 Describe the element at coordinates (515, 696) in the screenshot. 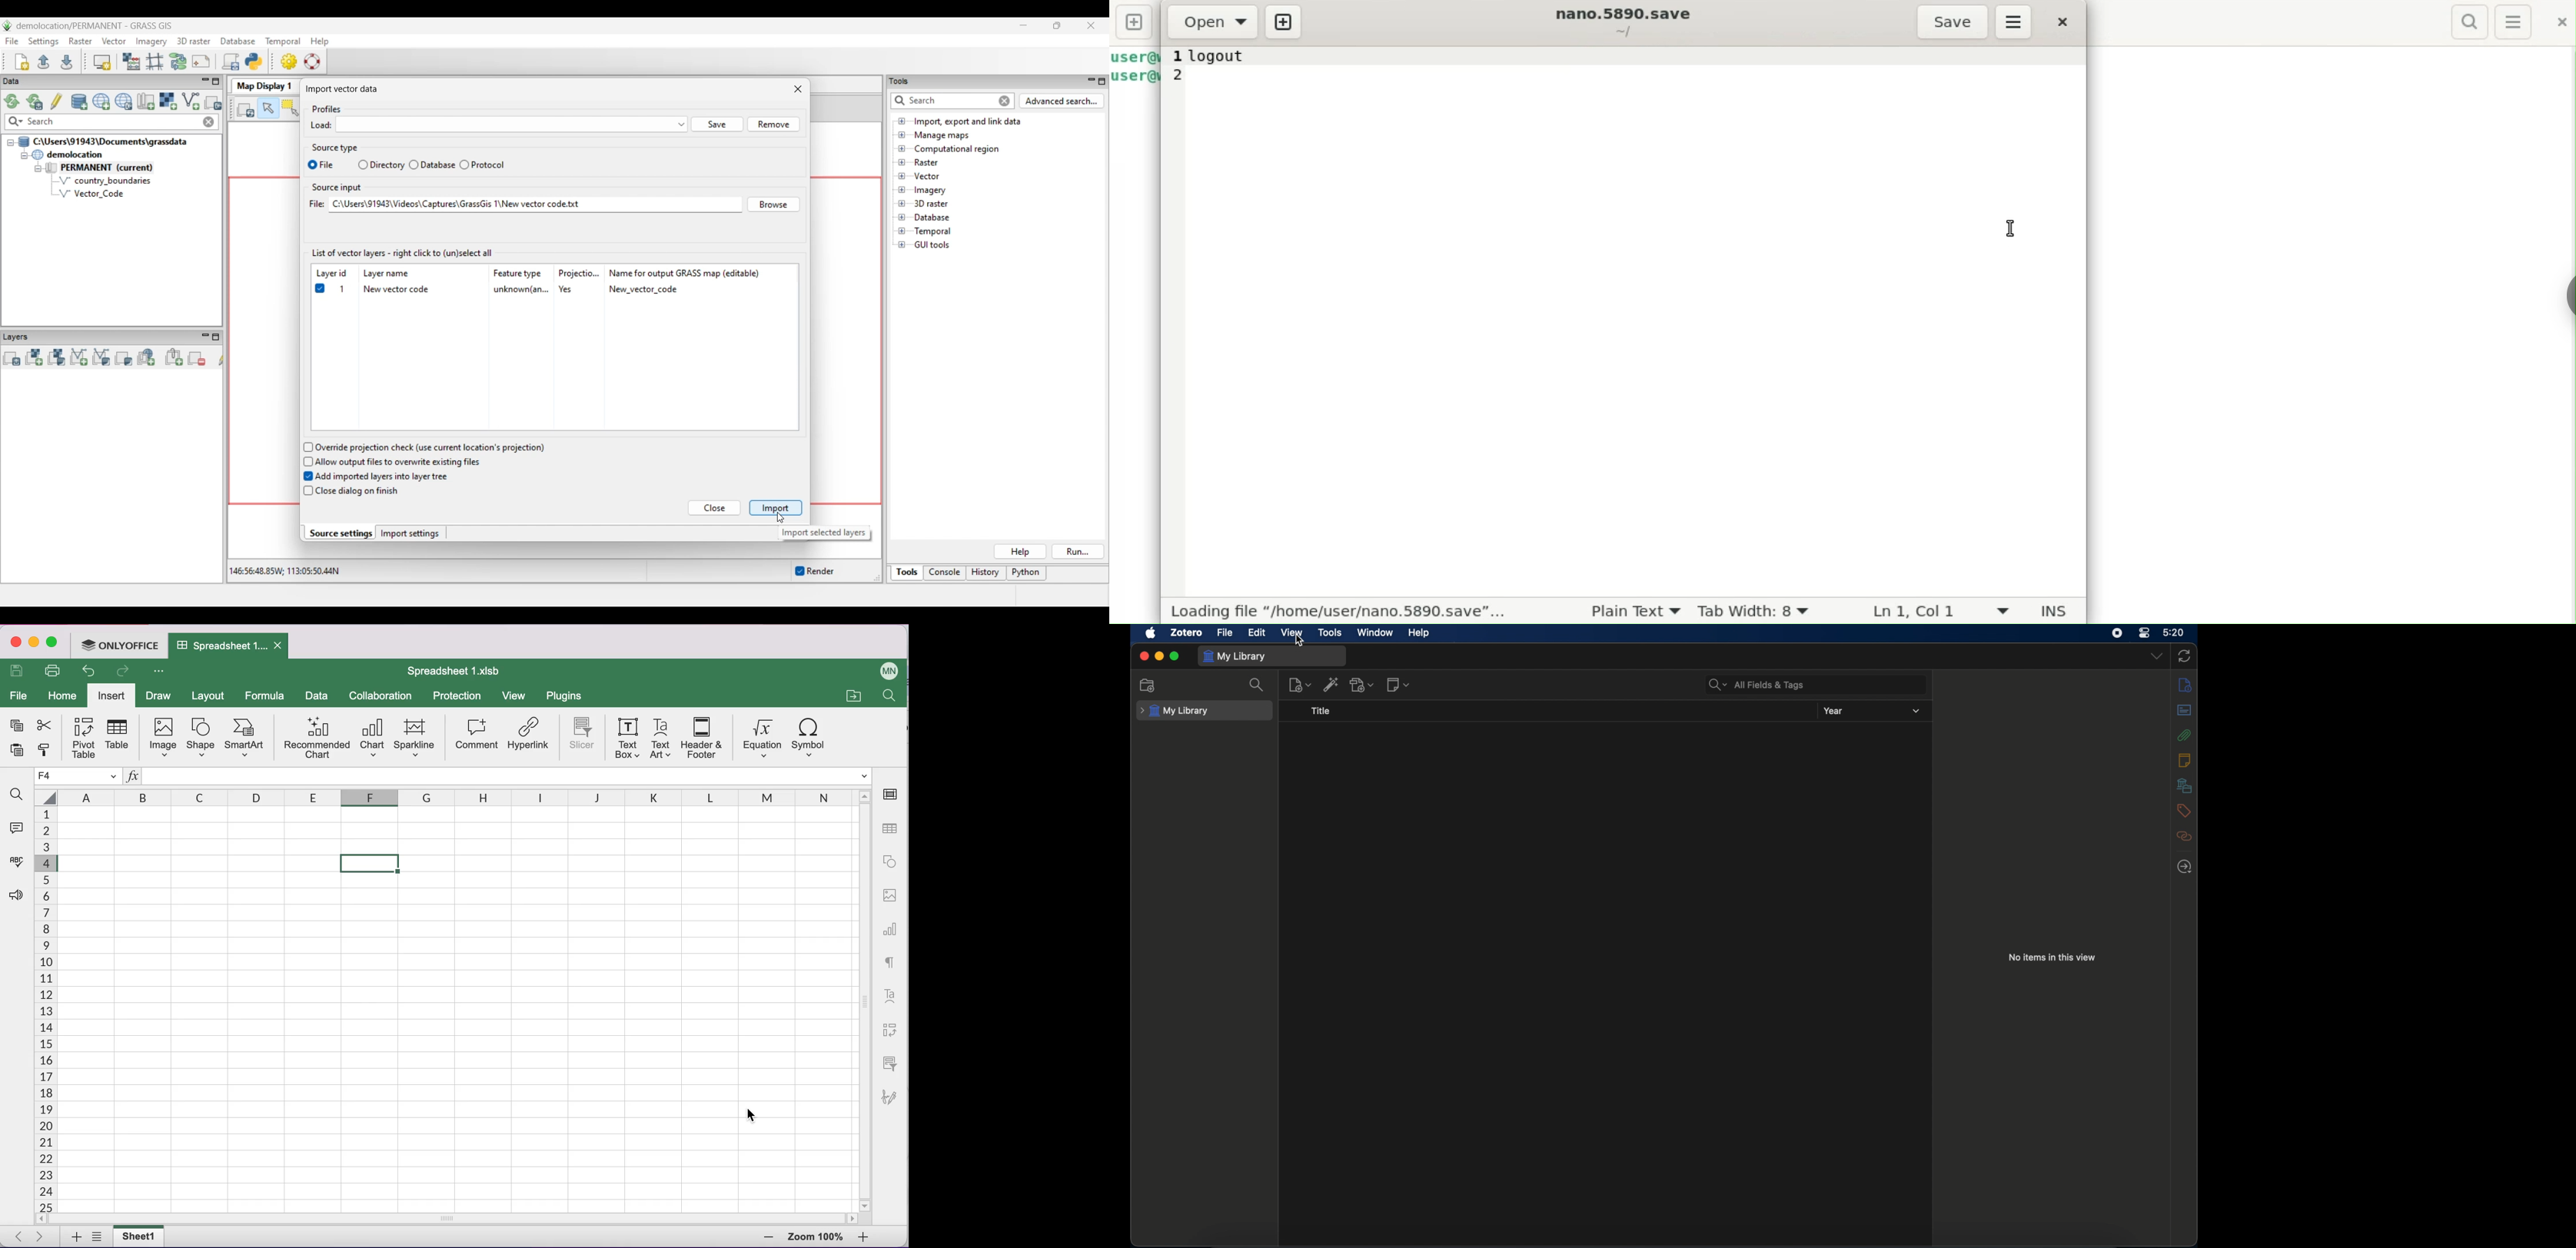

I see `view` at that location.